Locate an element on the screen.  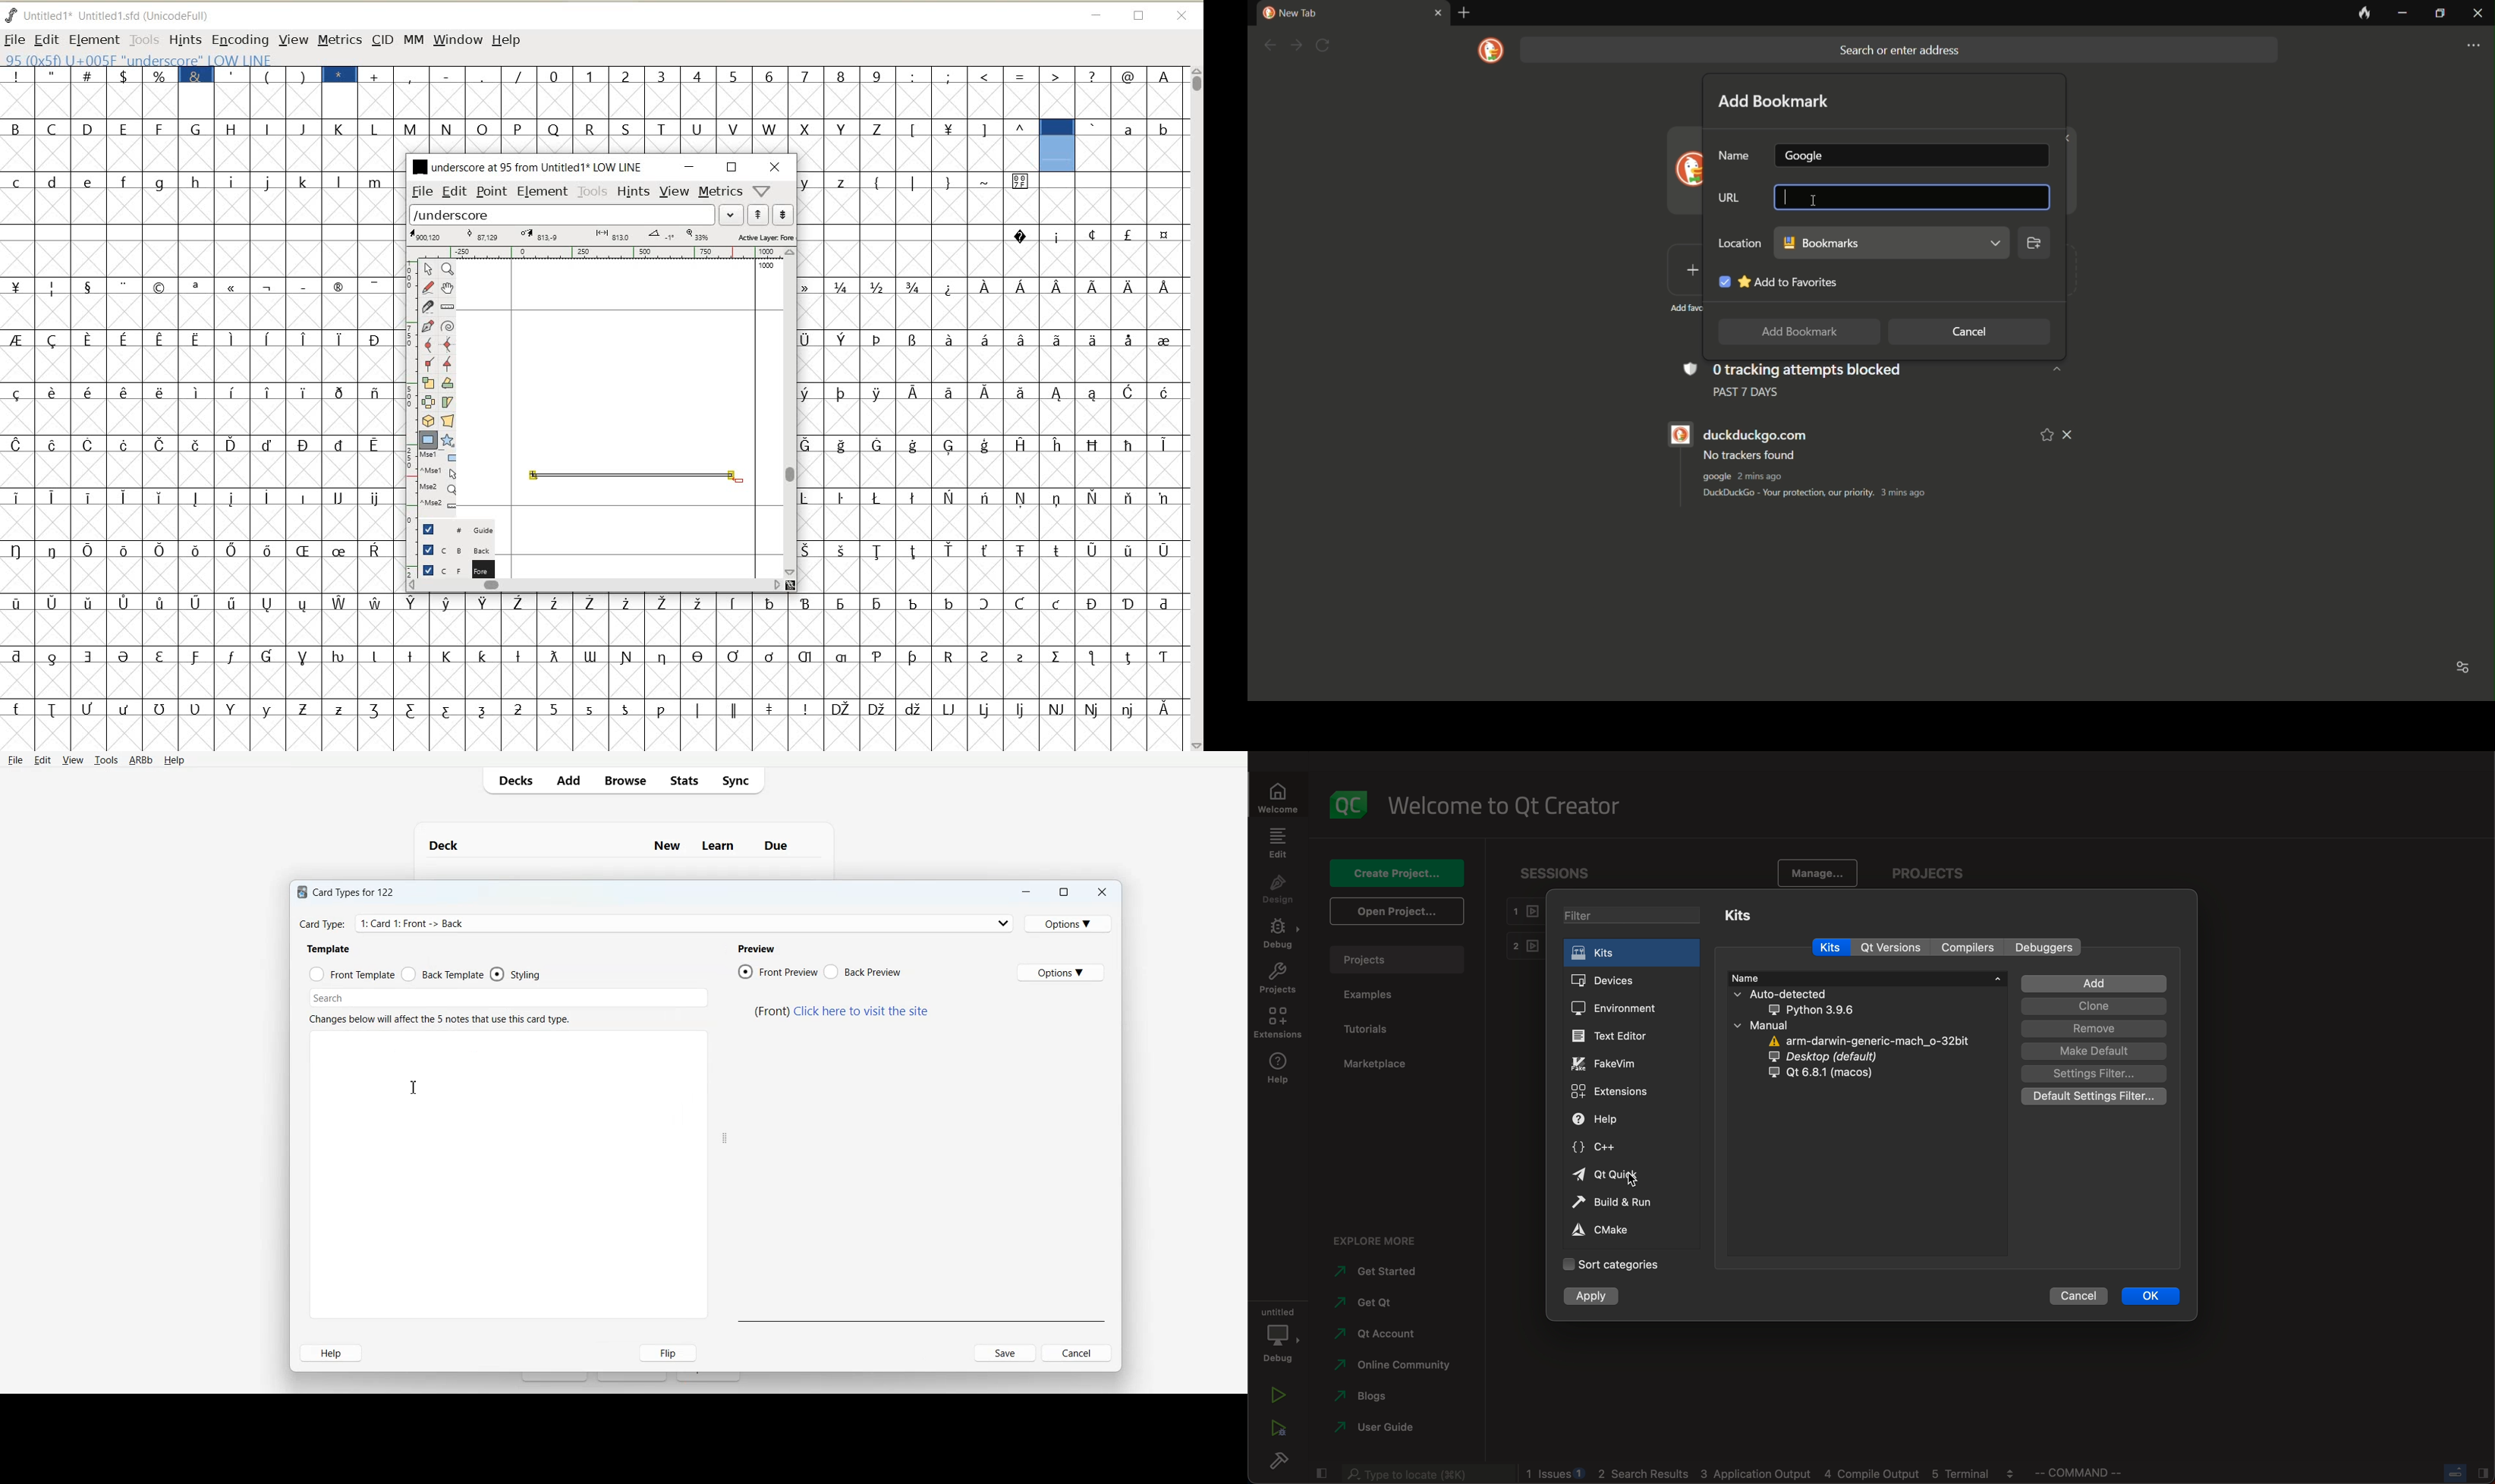
Styling is located at coordinates (518, 974).